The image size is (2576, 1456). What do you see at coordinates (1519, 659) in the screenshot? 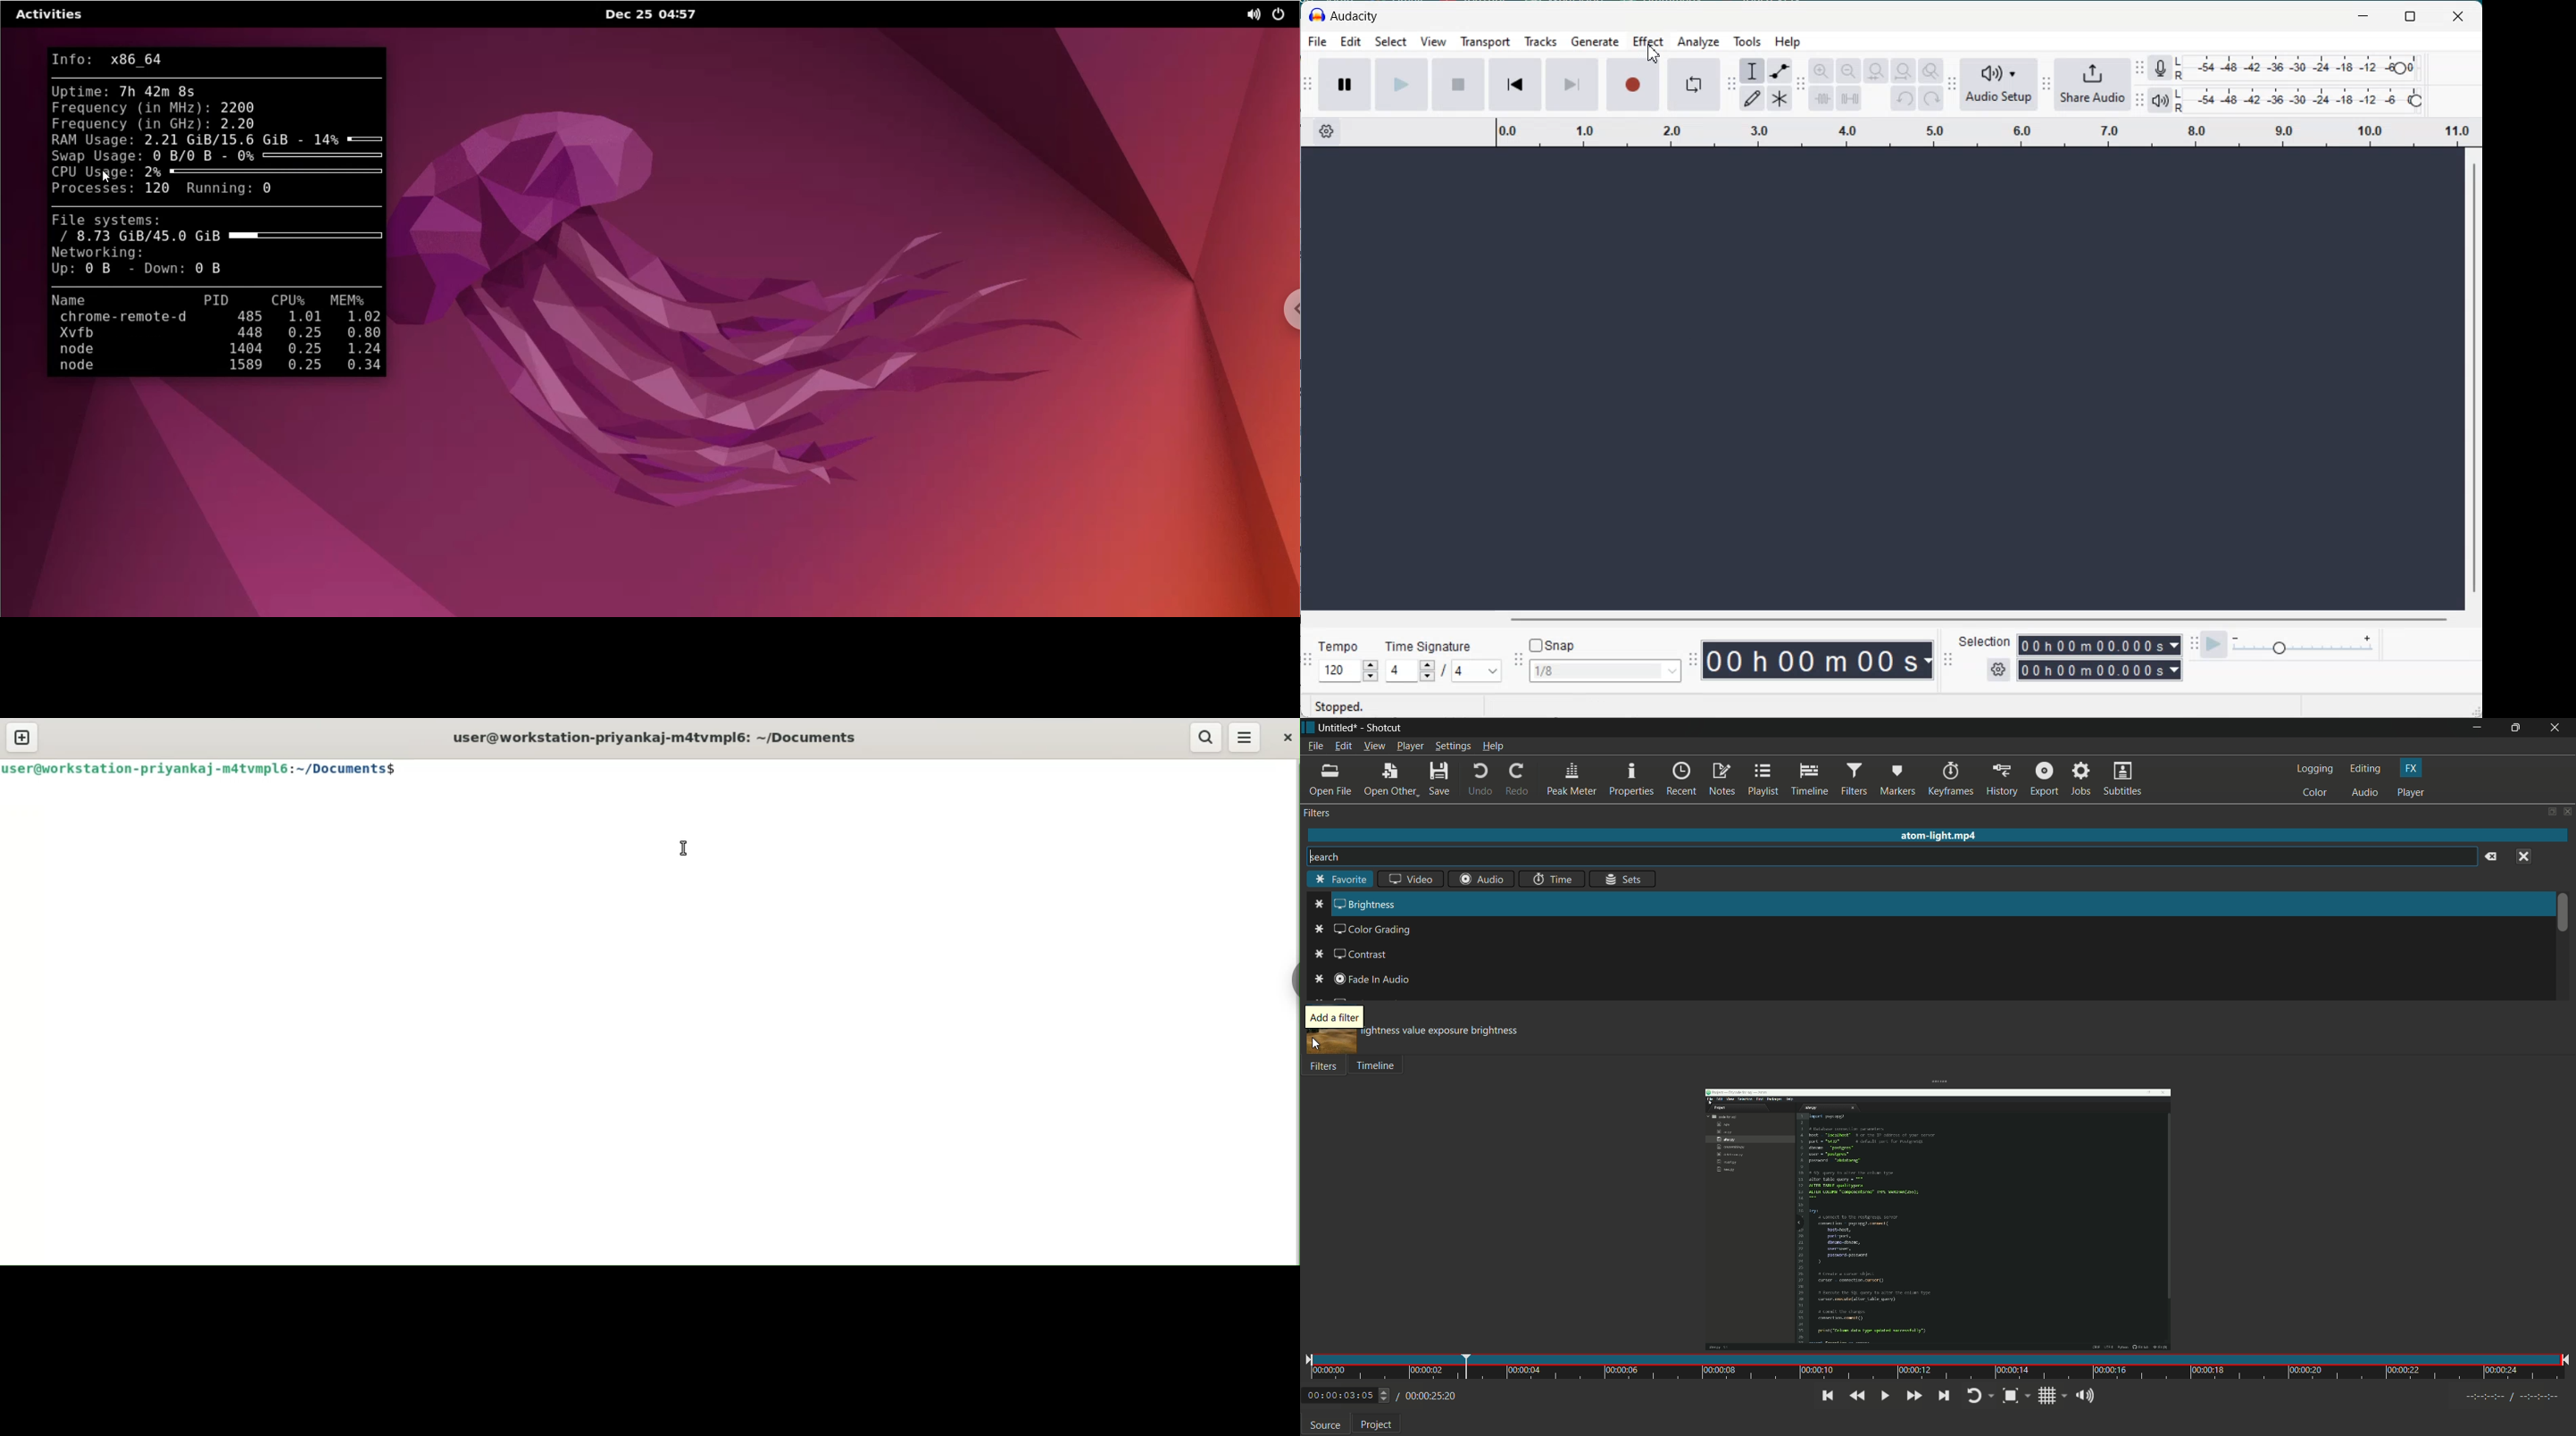
I see `Audacity snapping toolbar` at bounding box center [1519, 659].